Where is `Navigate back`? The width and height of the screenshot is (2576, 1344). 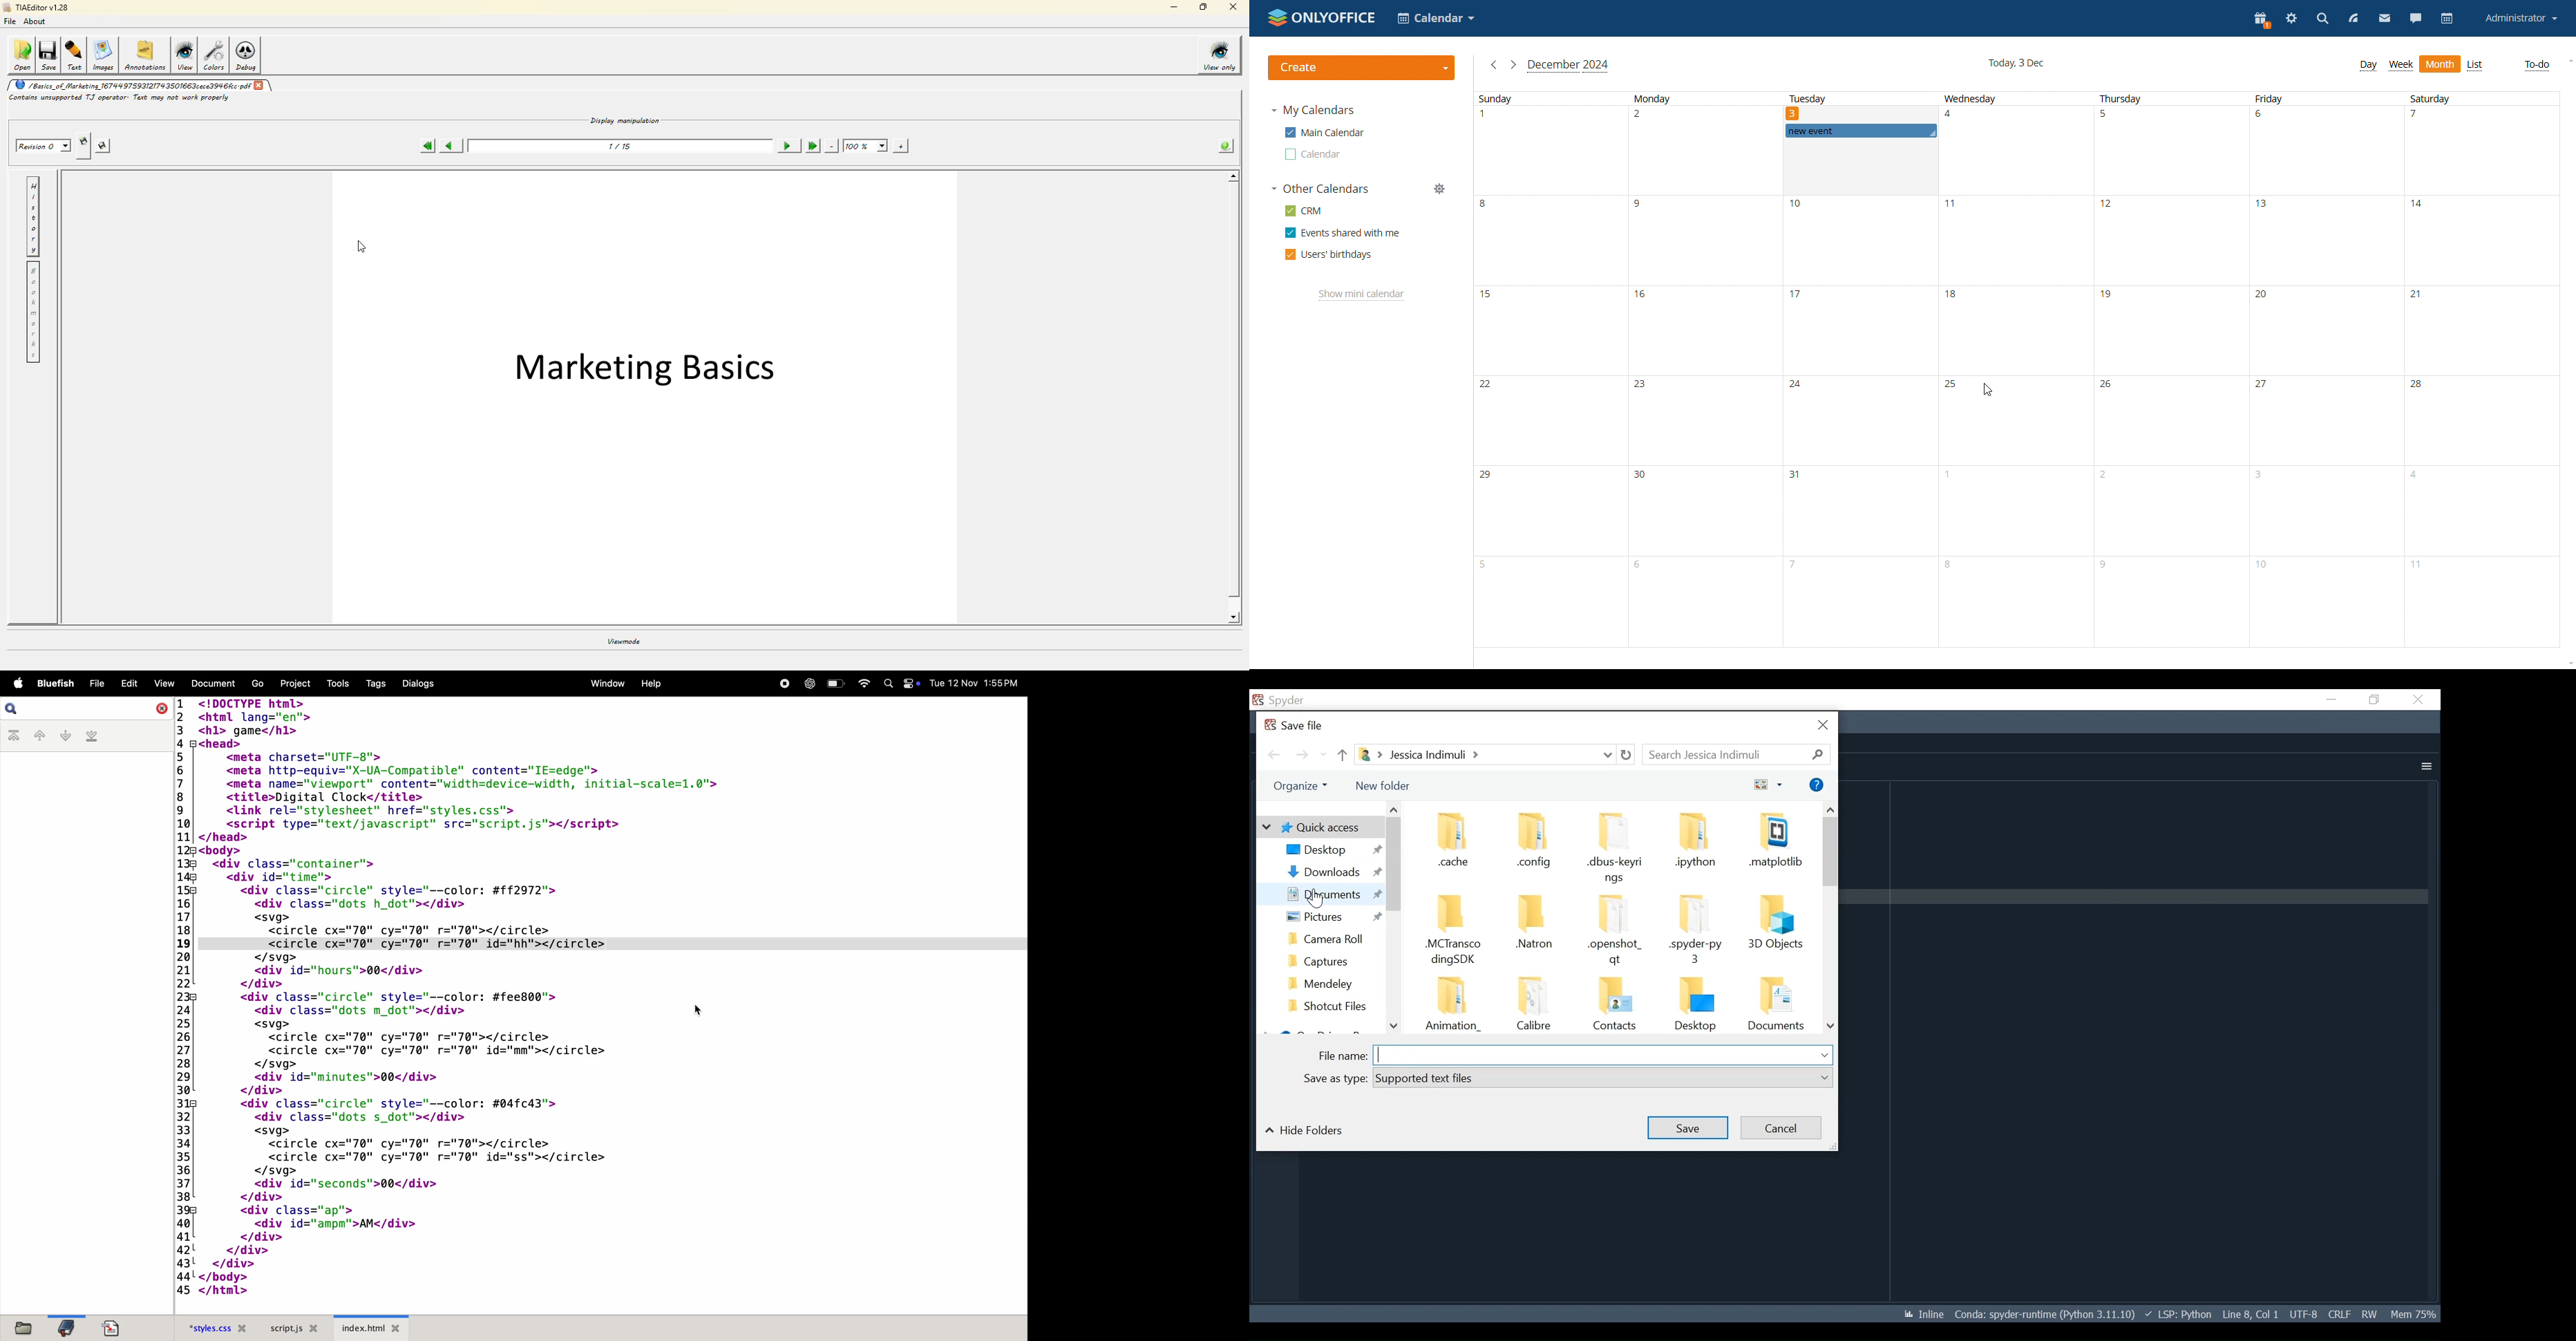
Navigate back is located at coordinates (1274, 755).